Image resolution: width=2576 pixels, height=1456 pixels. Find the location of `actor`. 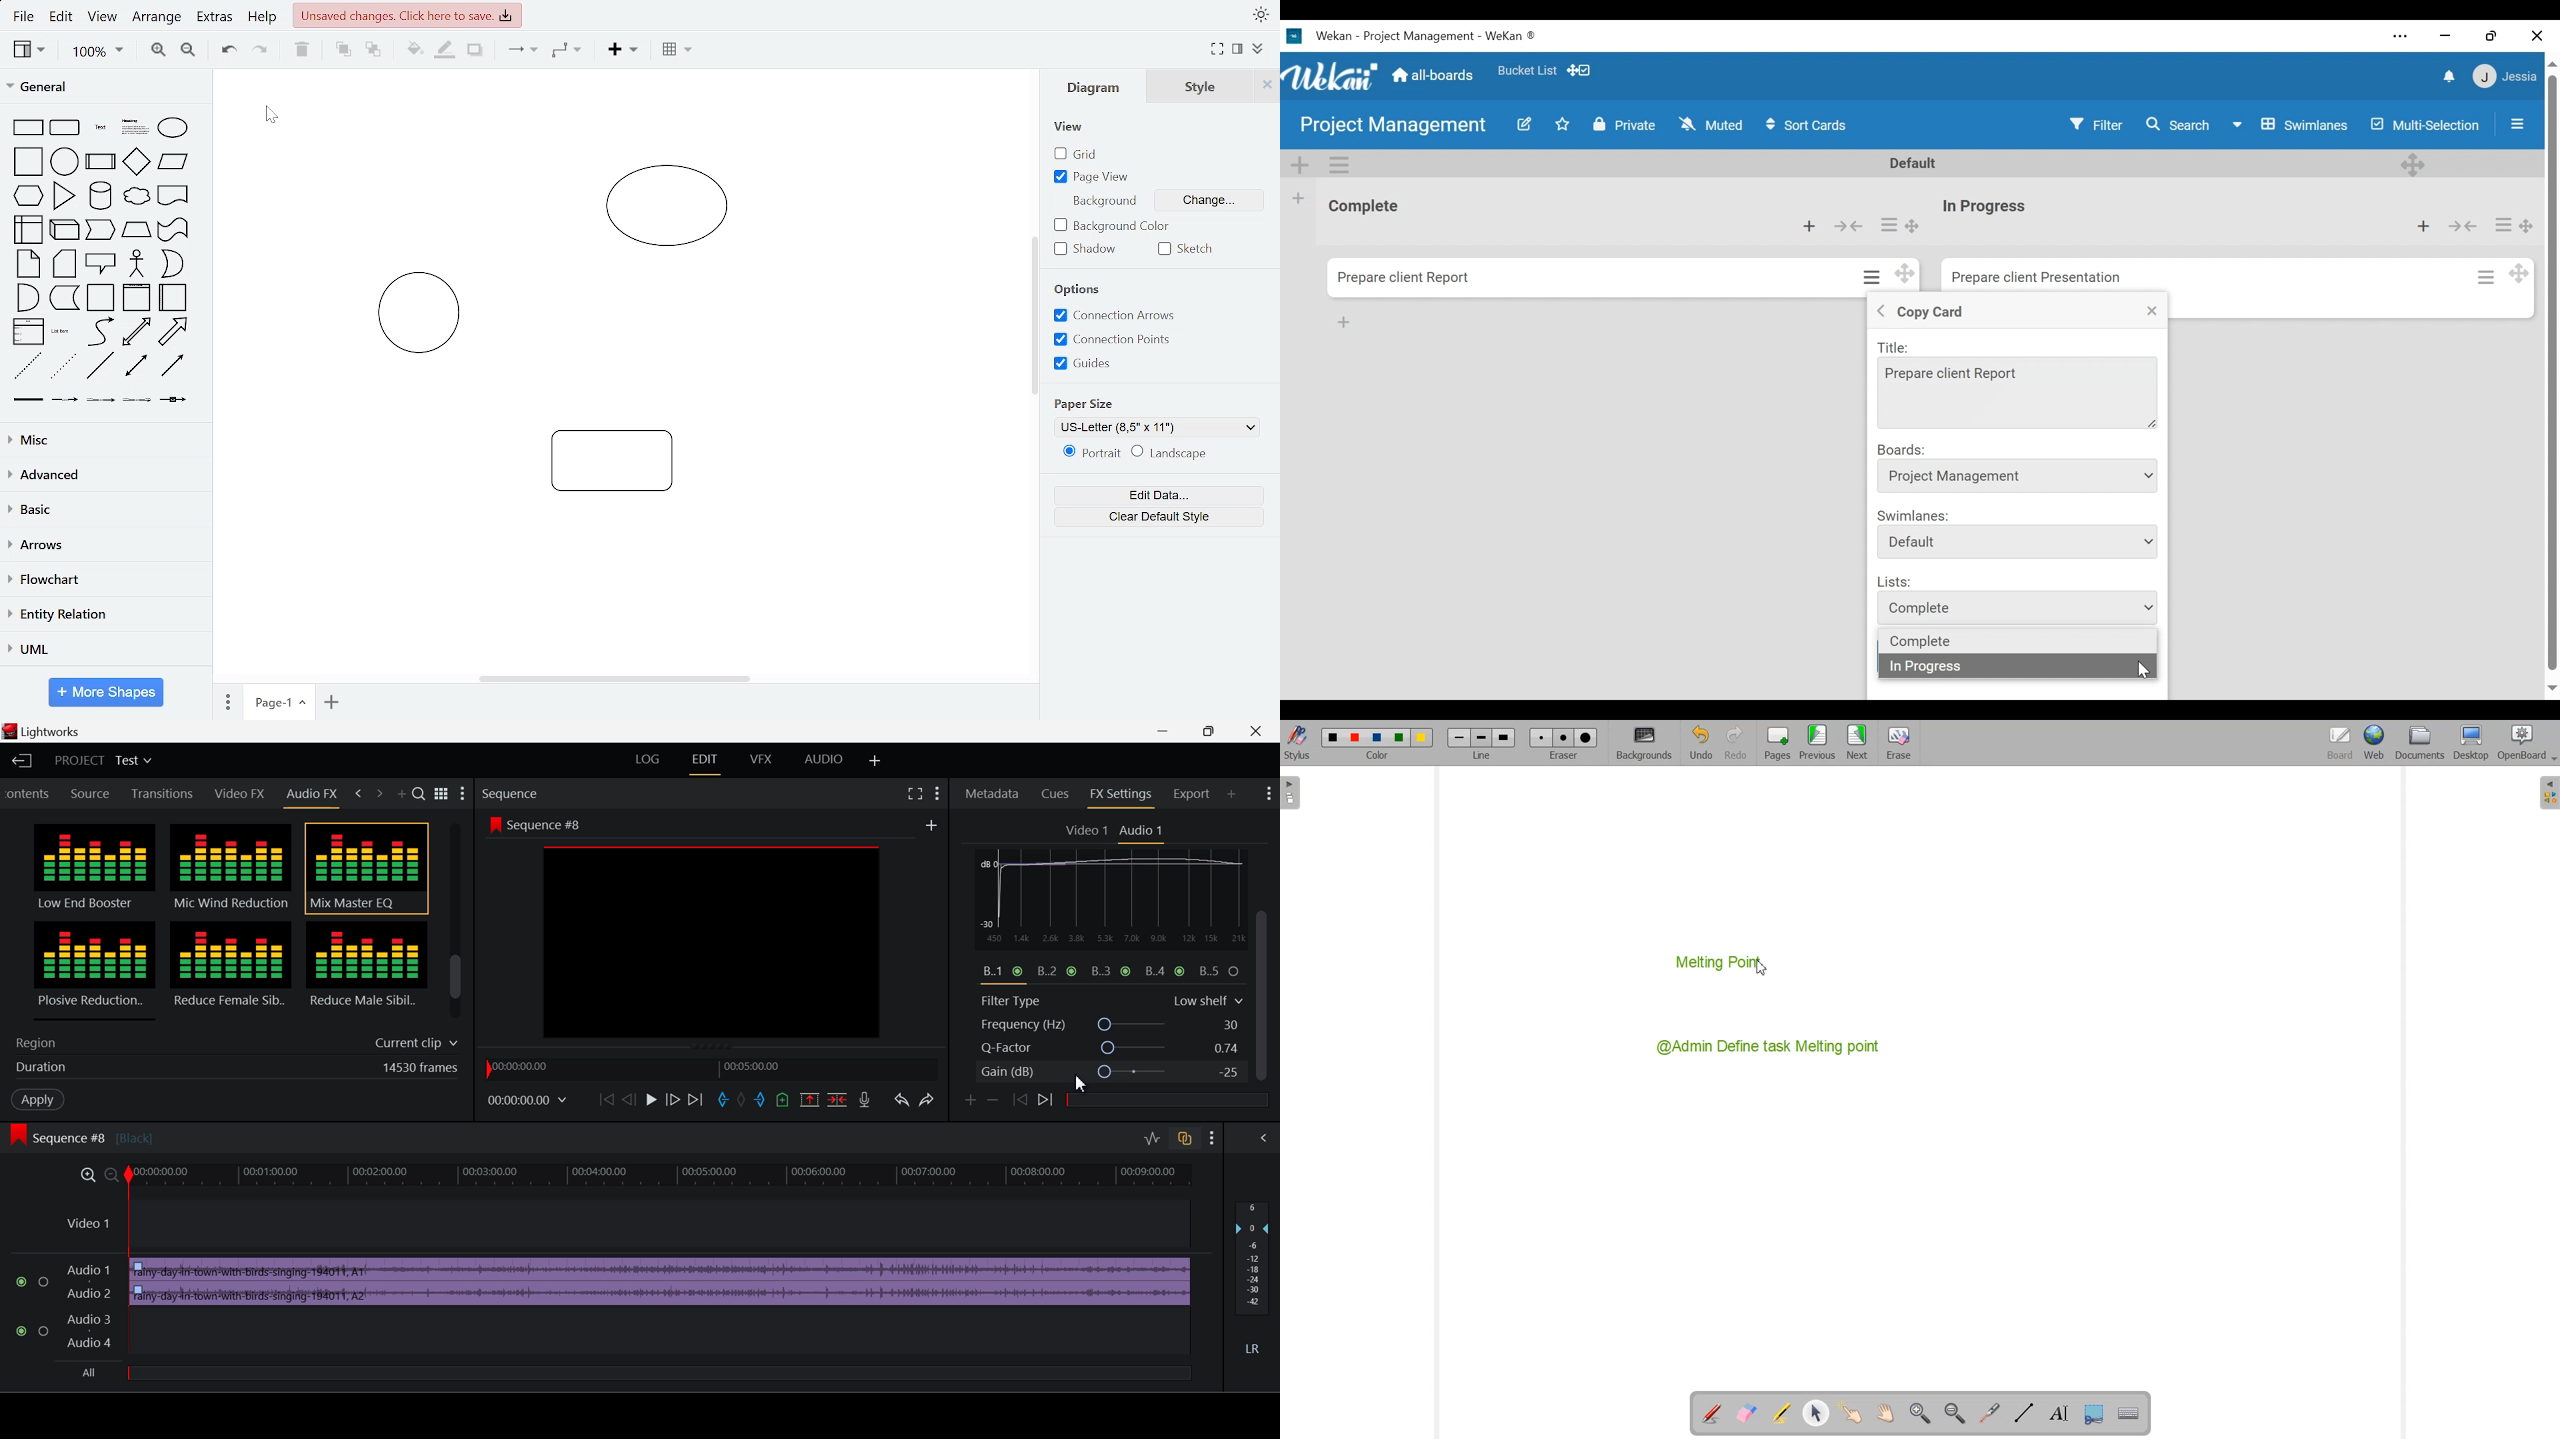

actor is located at coordinates (137, 264).